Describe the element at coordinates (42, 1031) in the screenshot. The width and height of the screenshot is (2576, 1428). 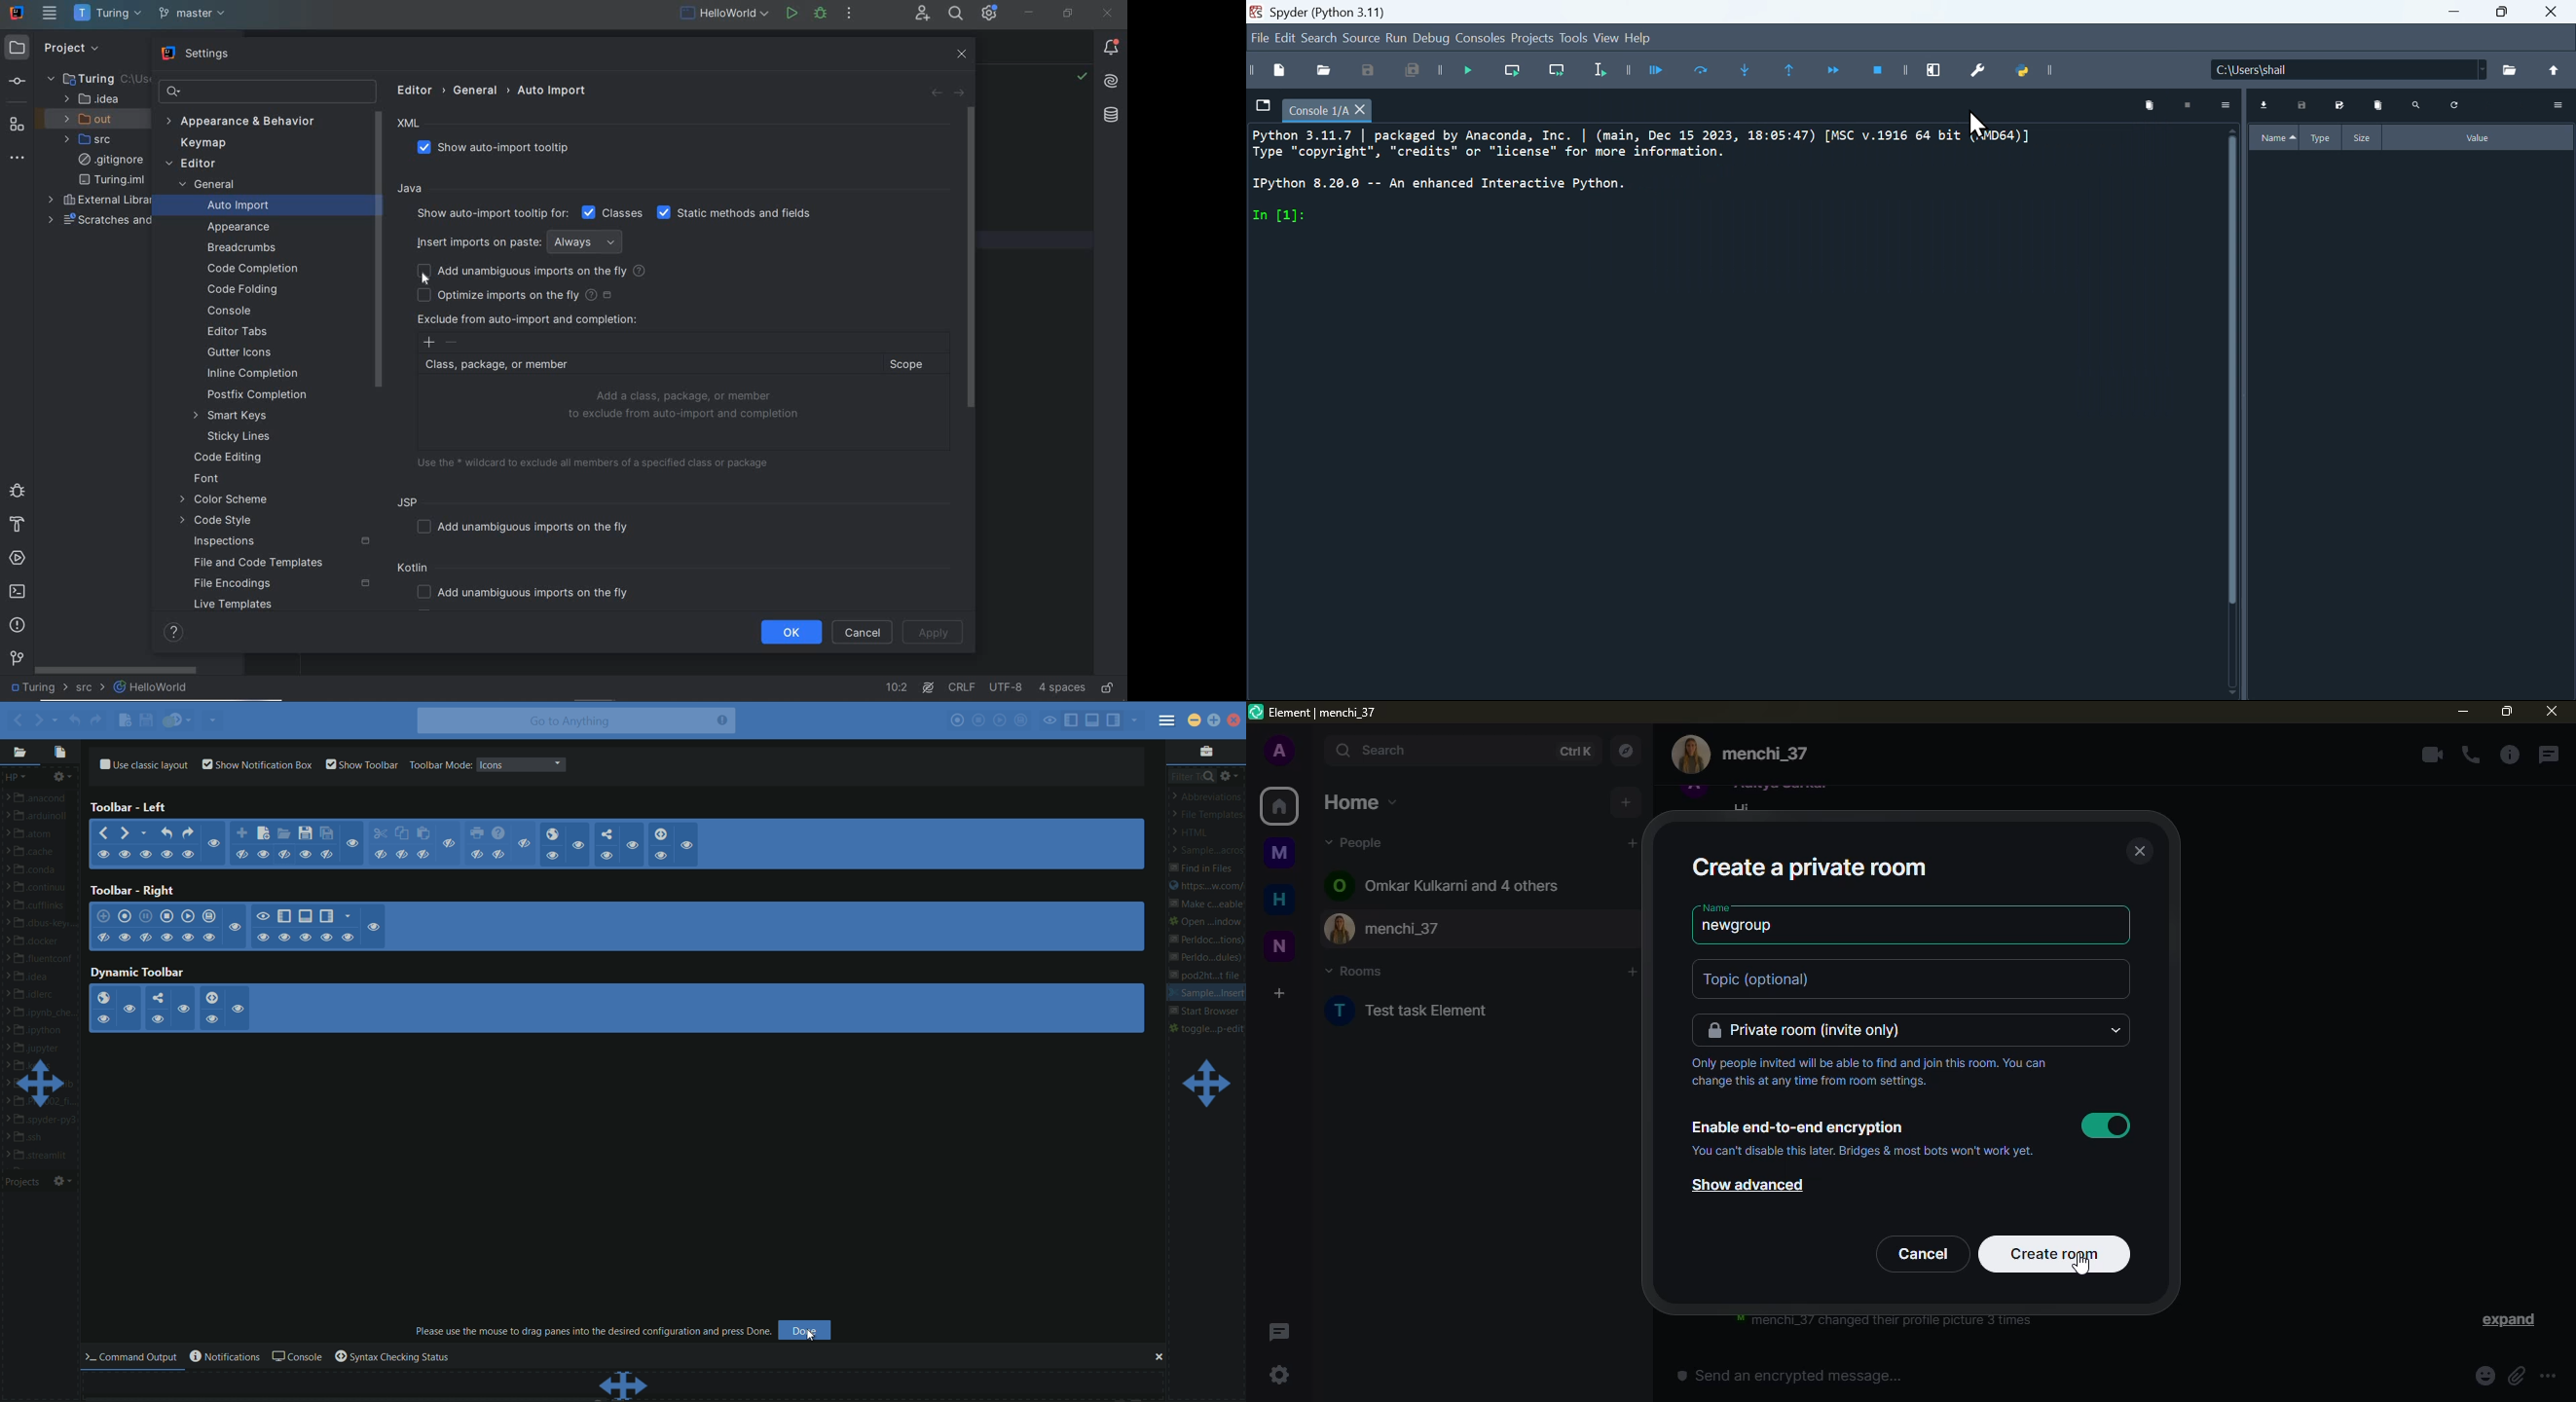
I see `.ipython` at that location.